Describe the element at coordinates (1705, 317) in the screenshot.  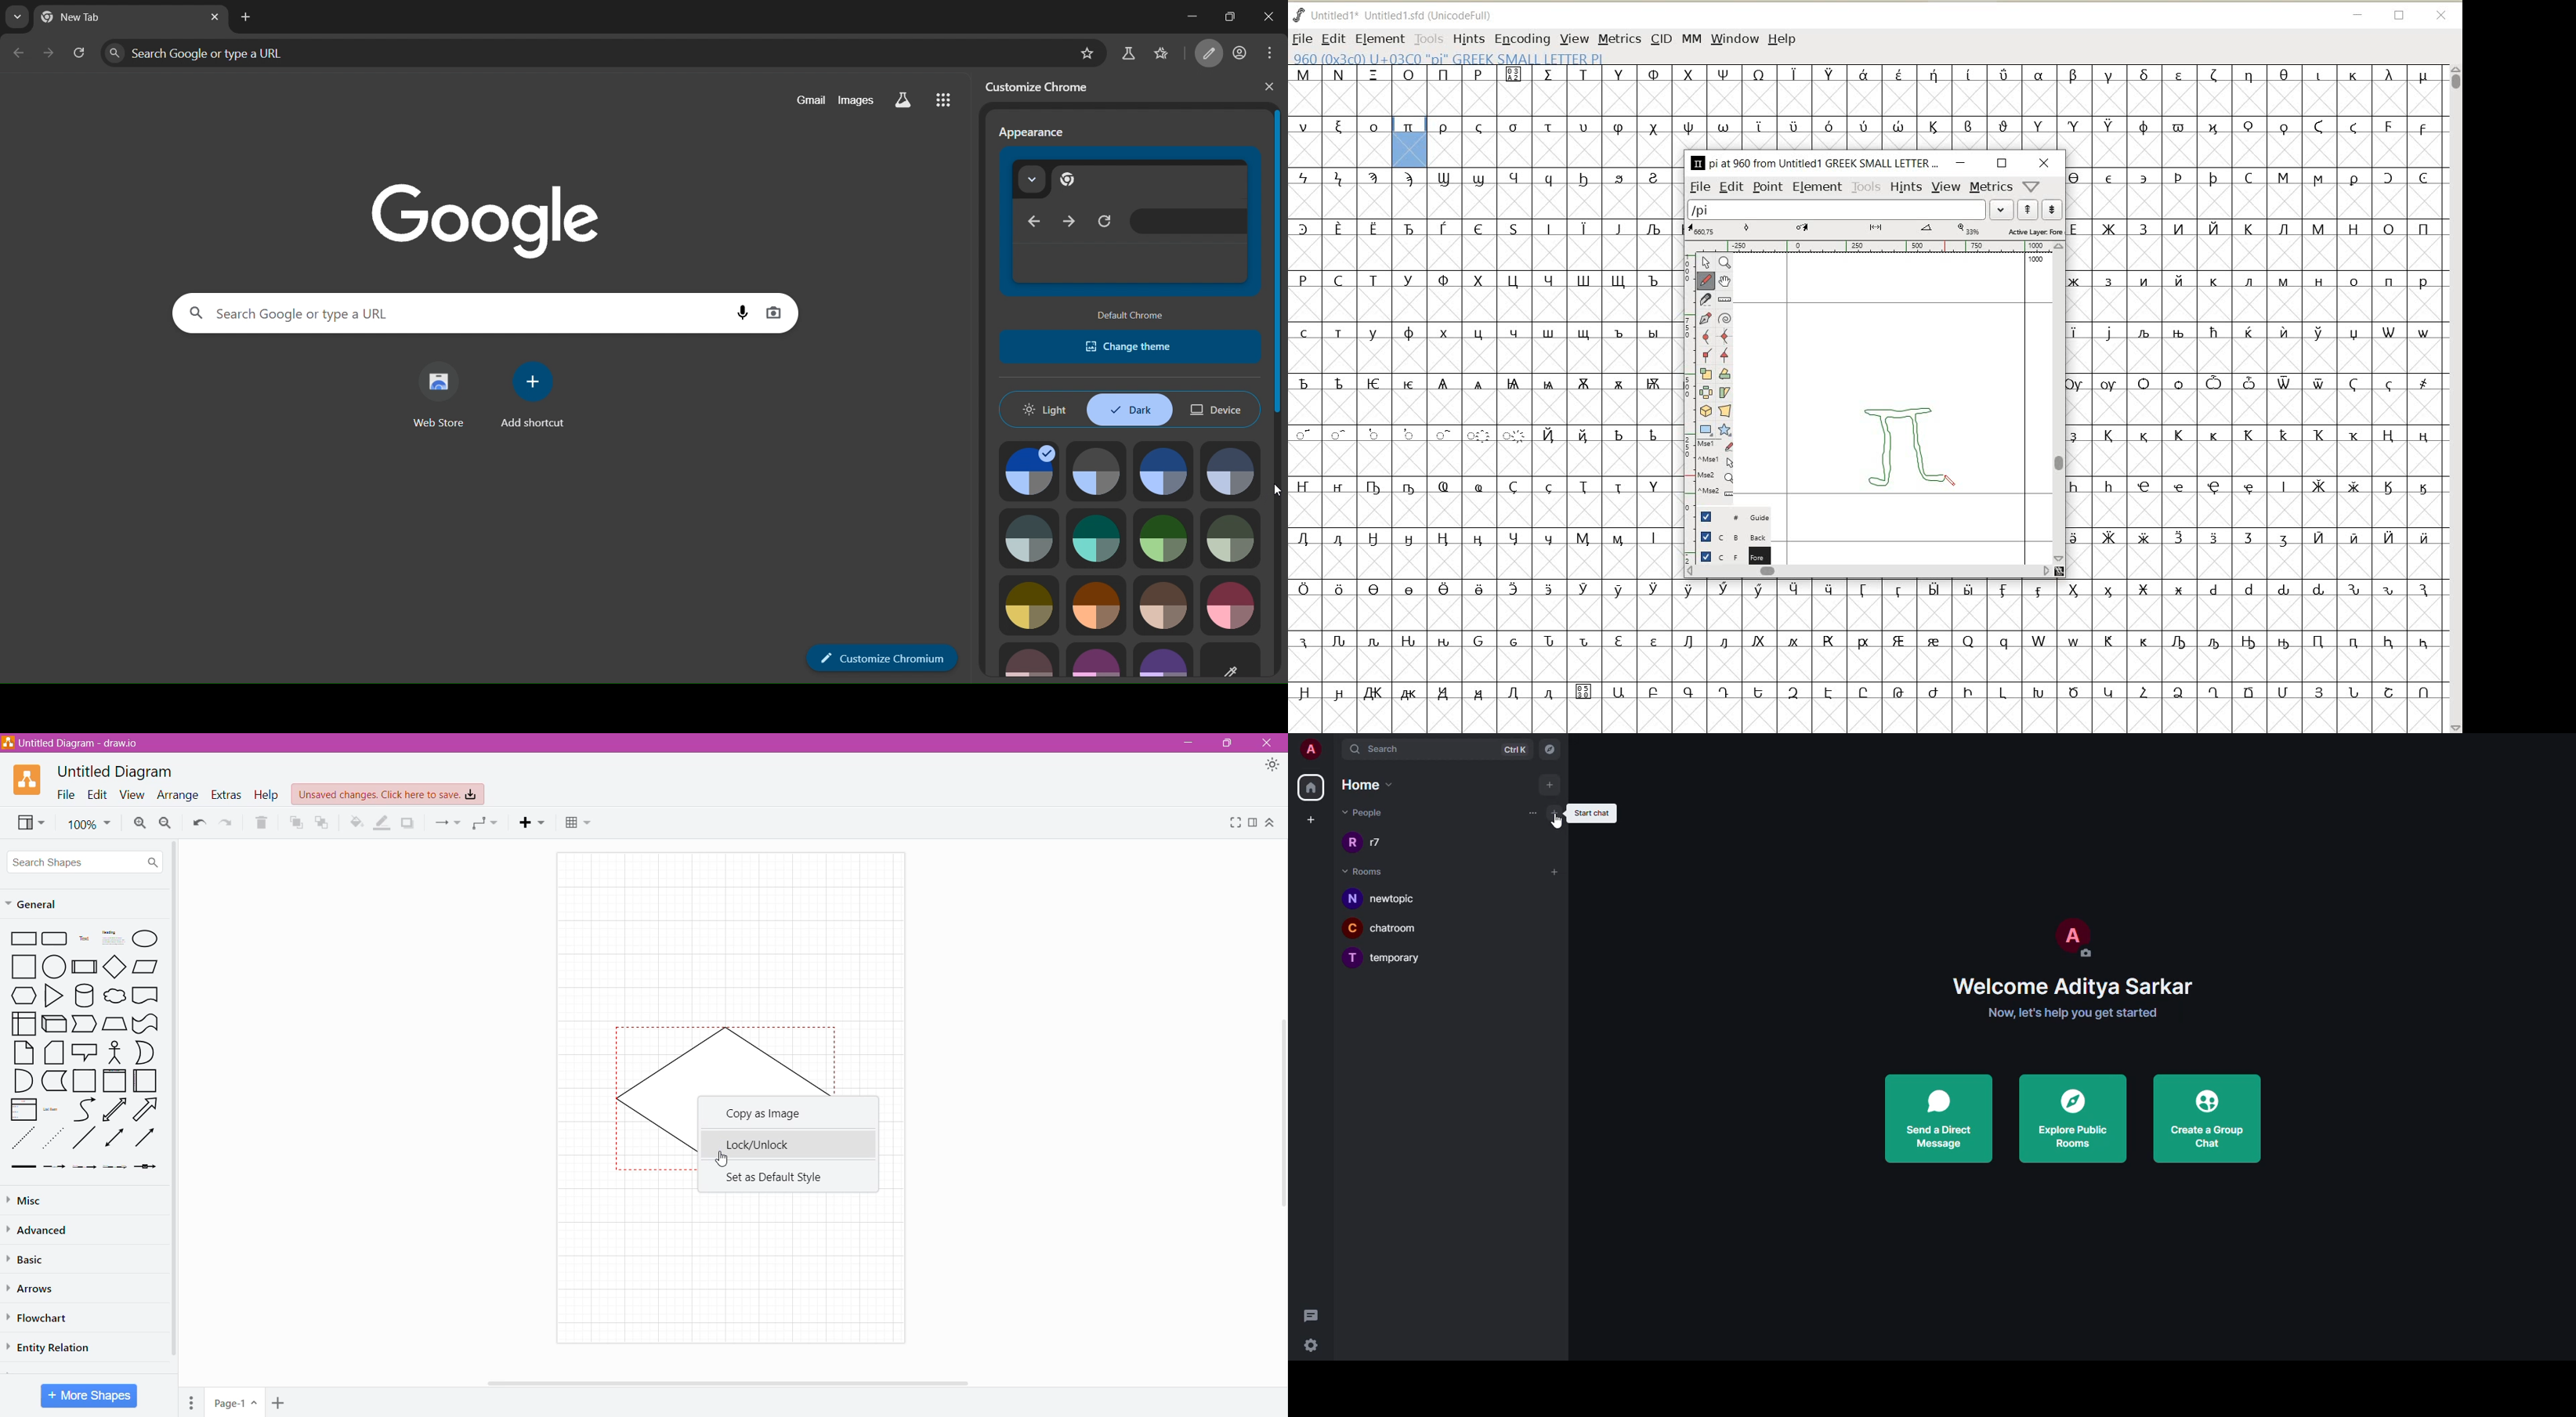
I see `add a point, then drag out its control points` at that location.